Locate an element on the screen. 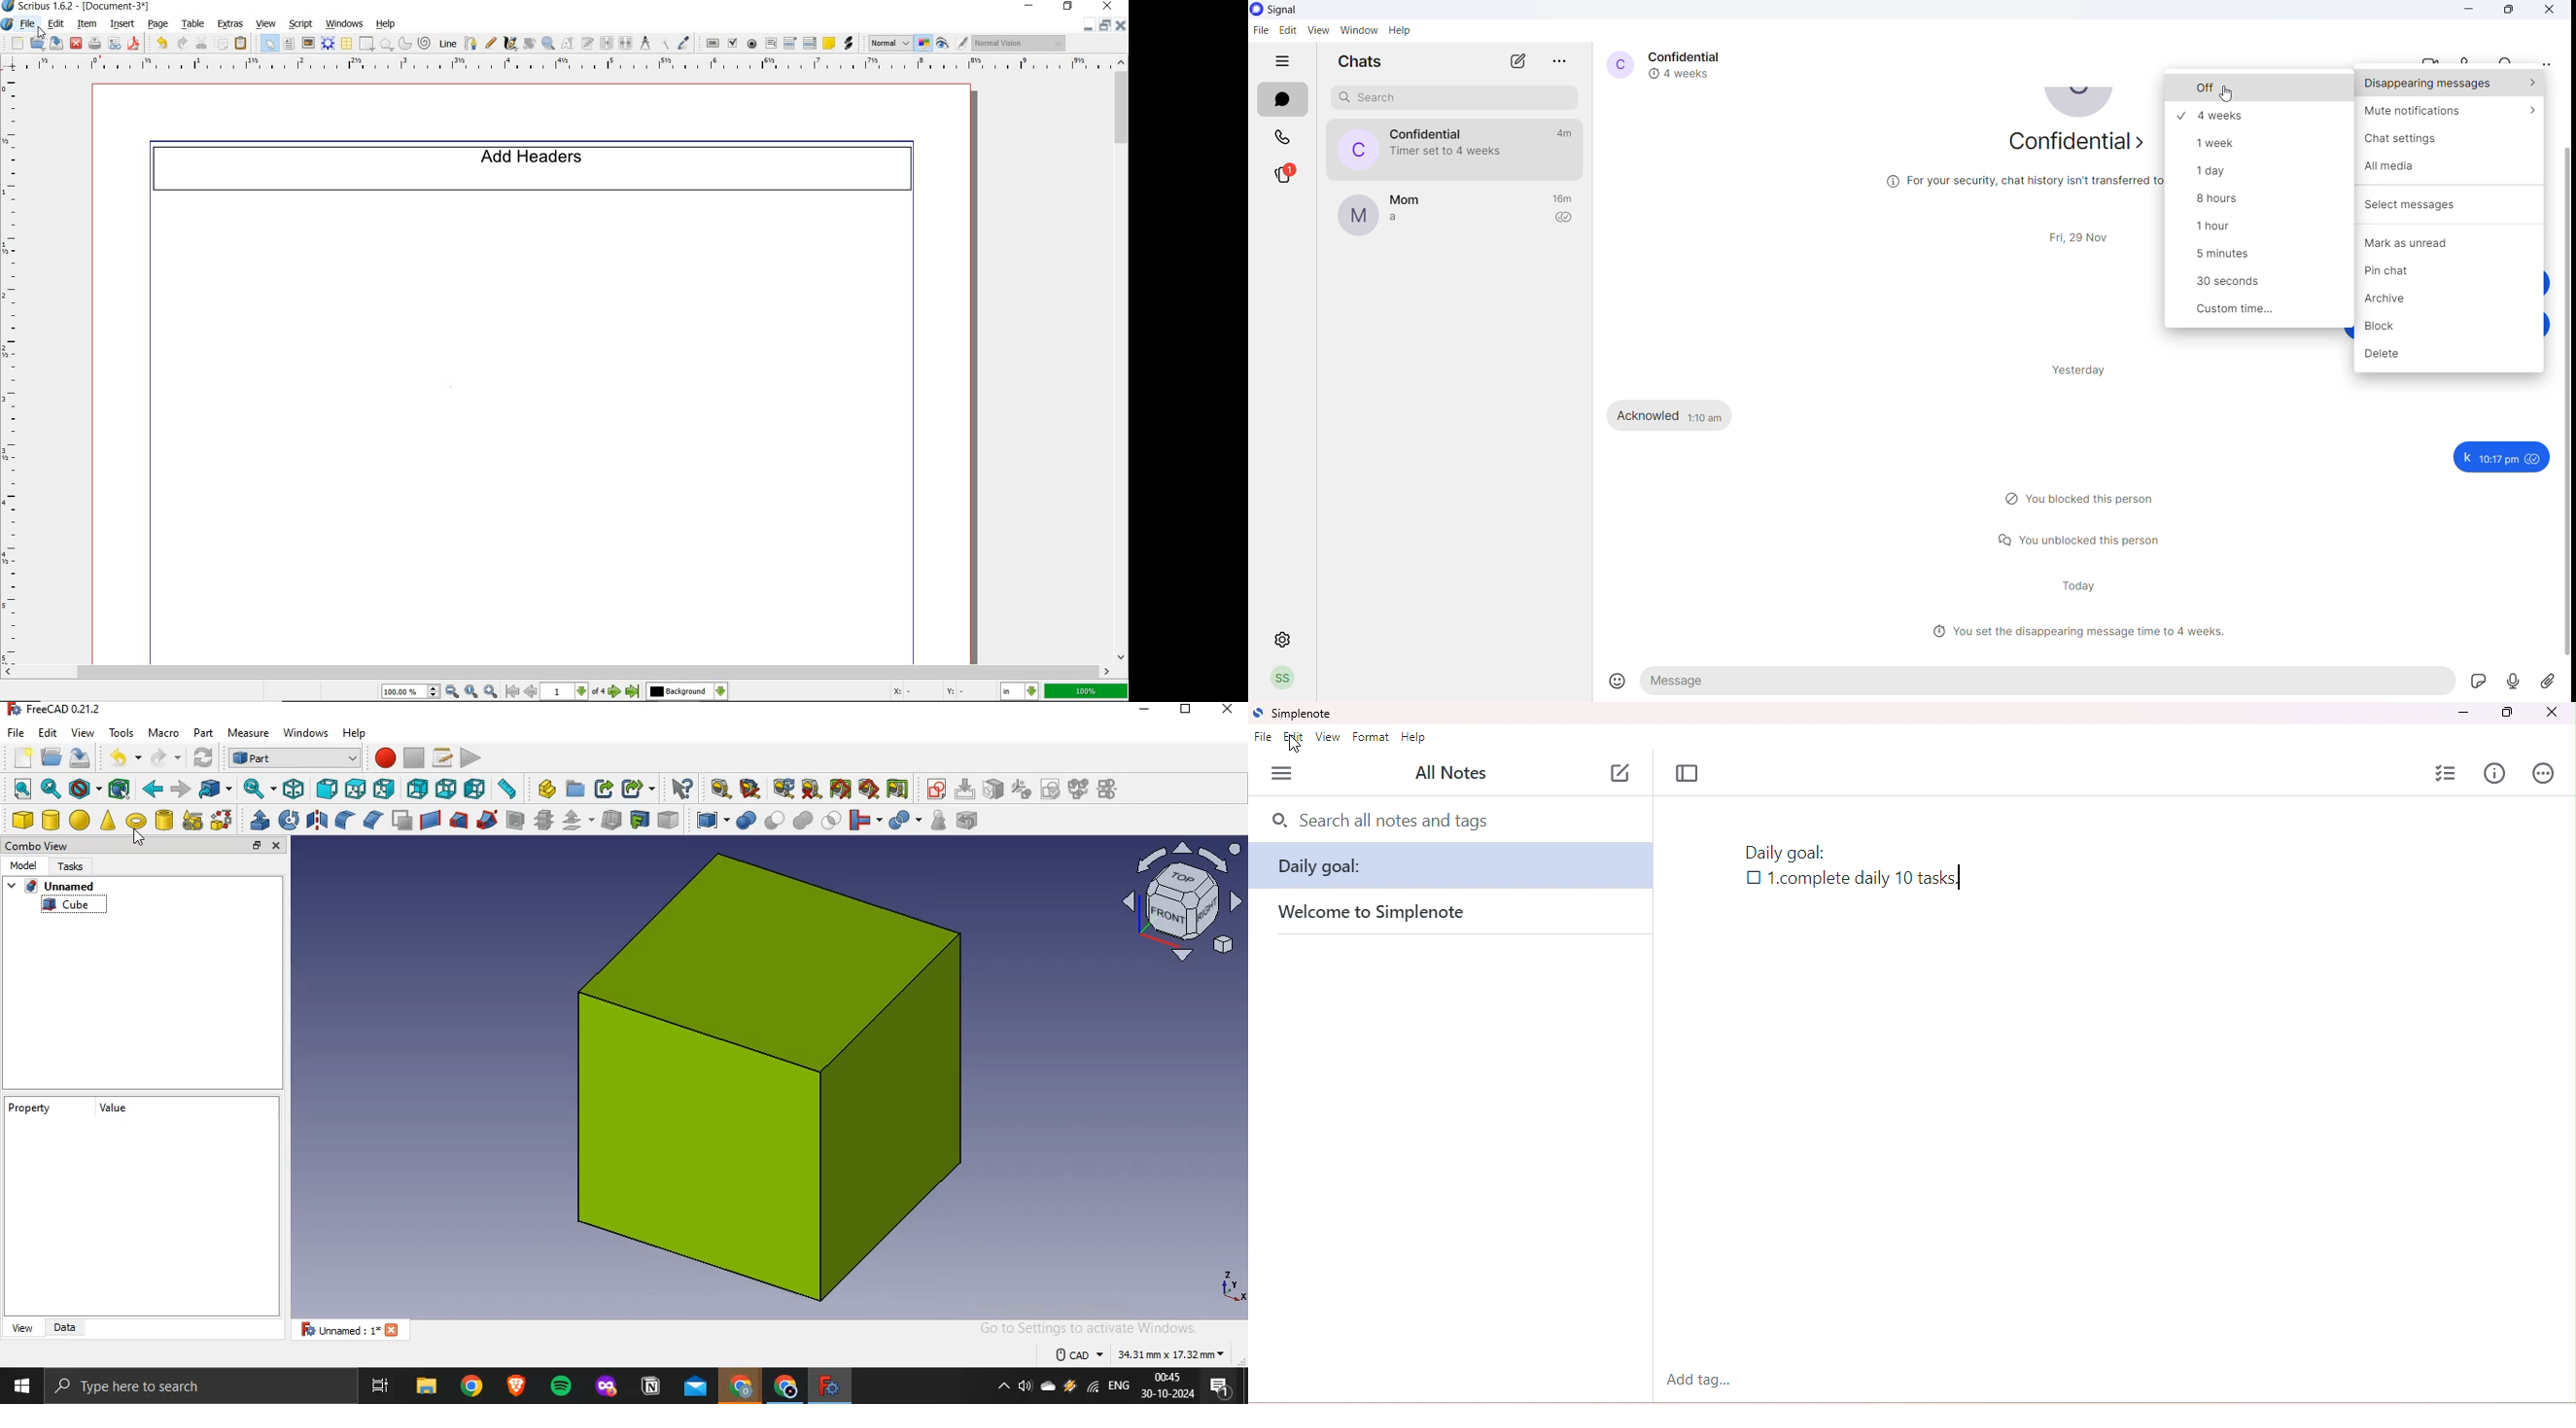 The height and width of the screenshot is (1428, 2576). part is located at coordinates (204, 732).